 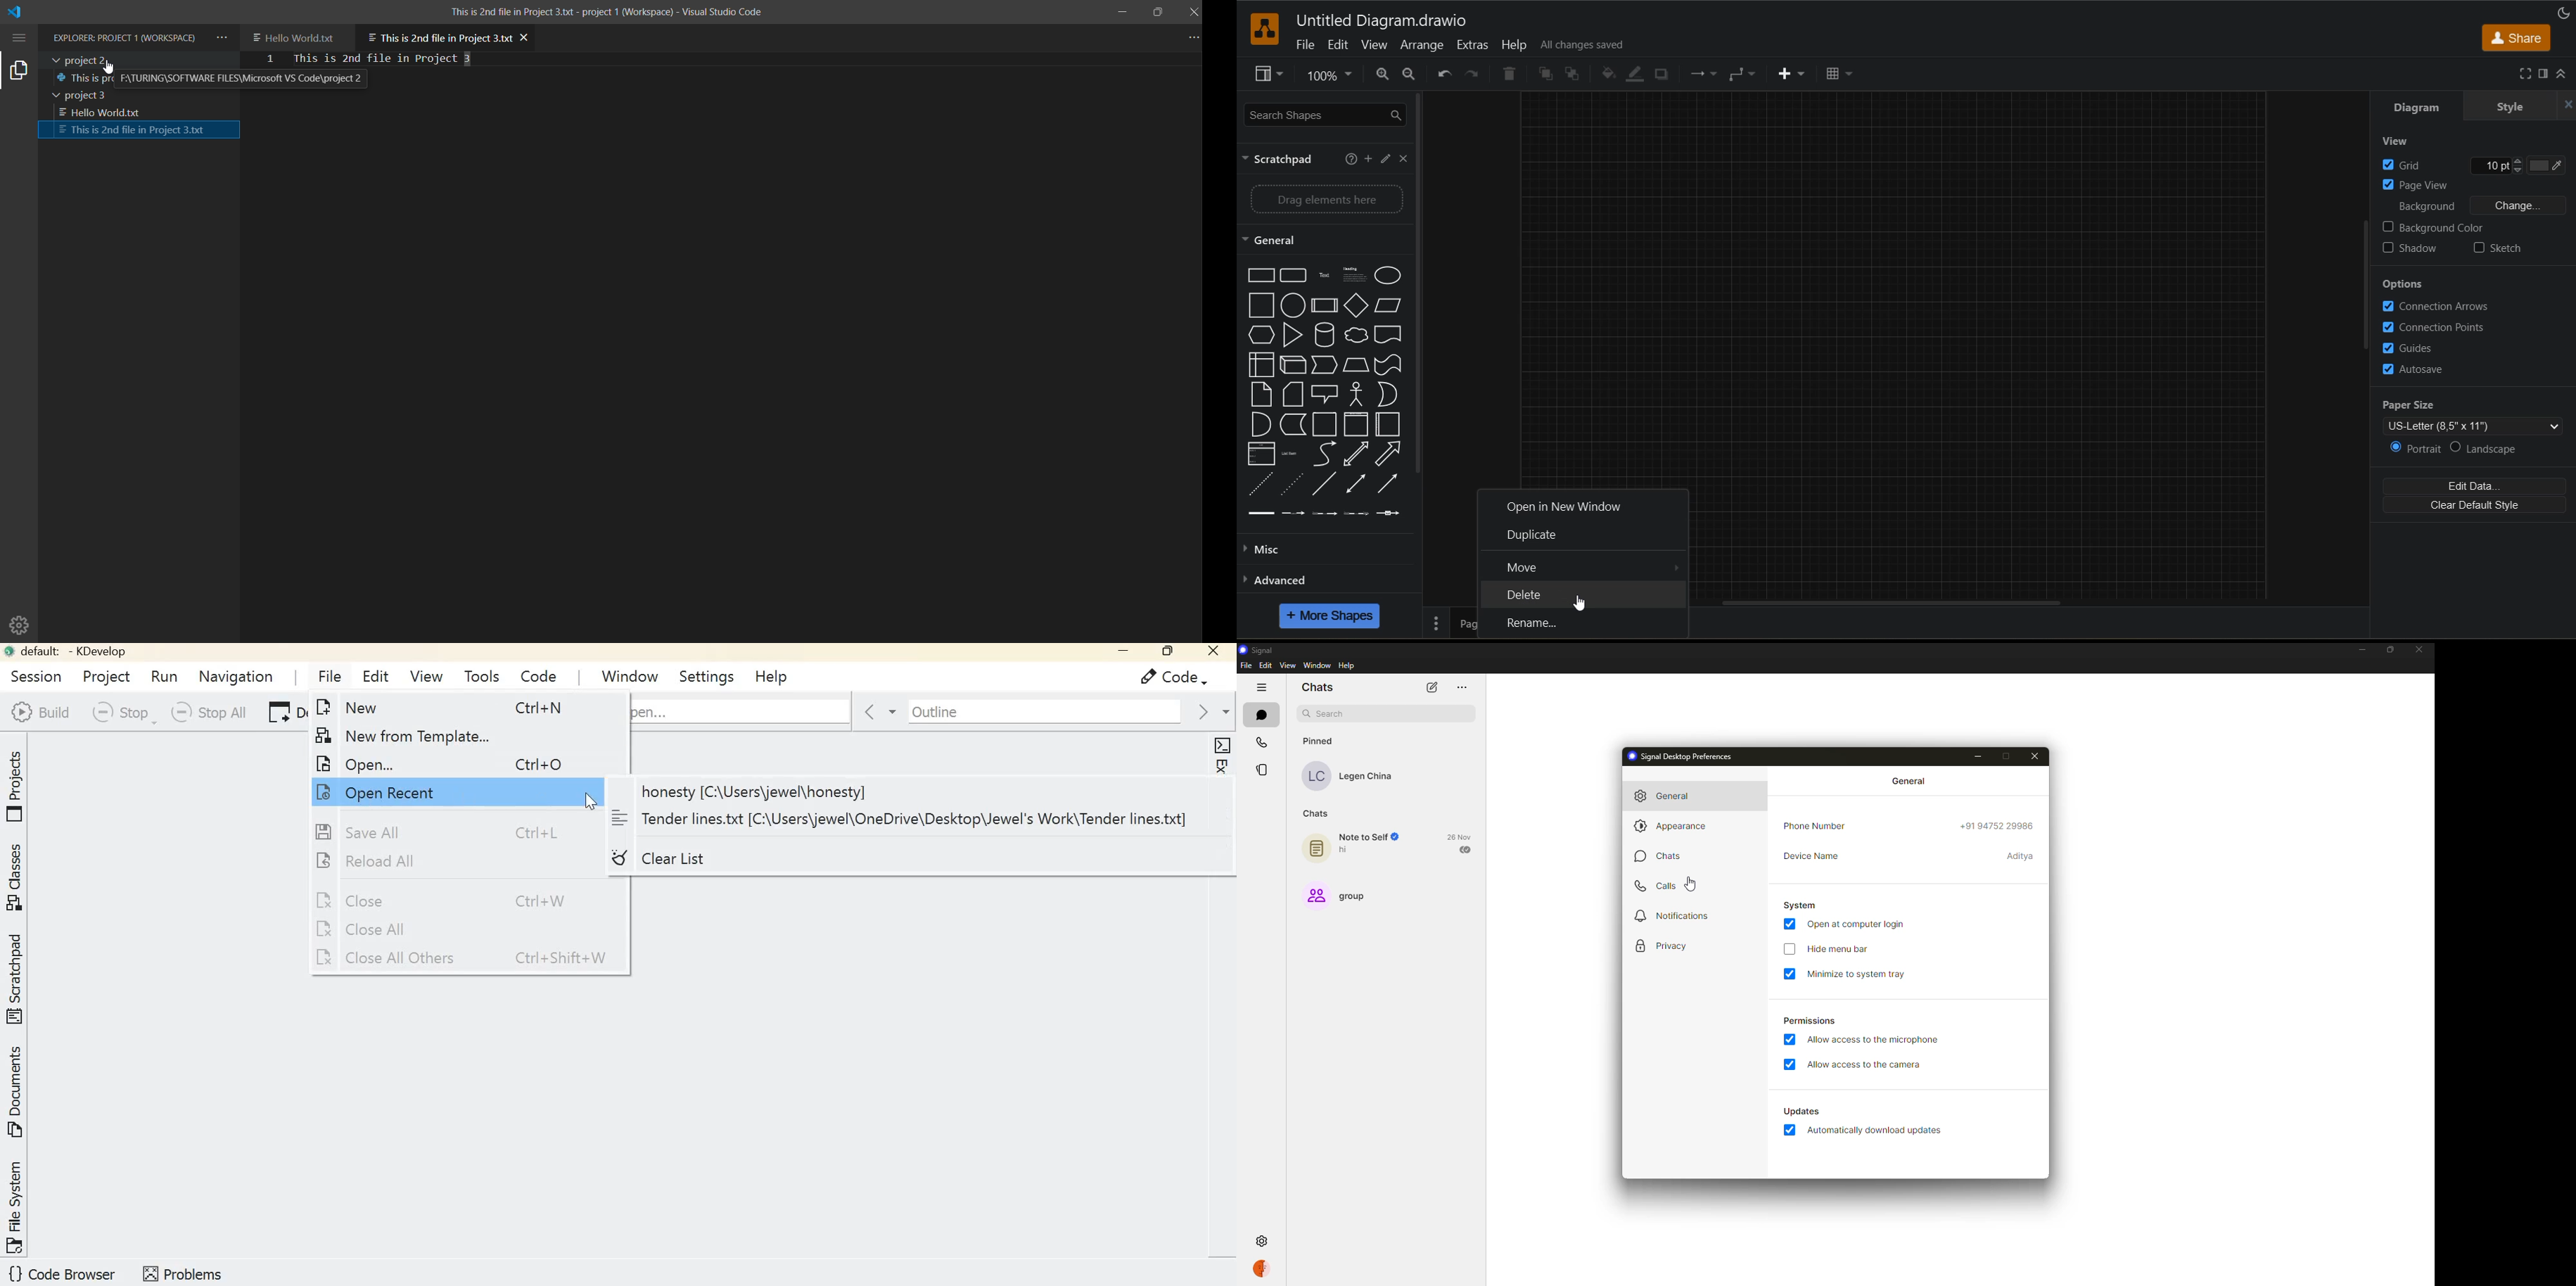 What do you see at coordinates (1317, 846) in the screenshot?
I see `note` at bounding box center [1317, 846].